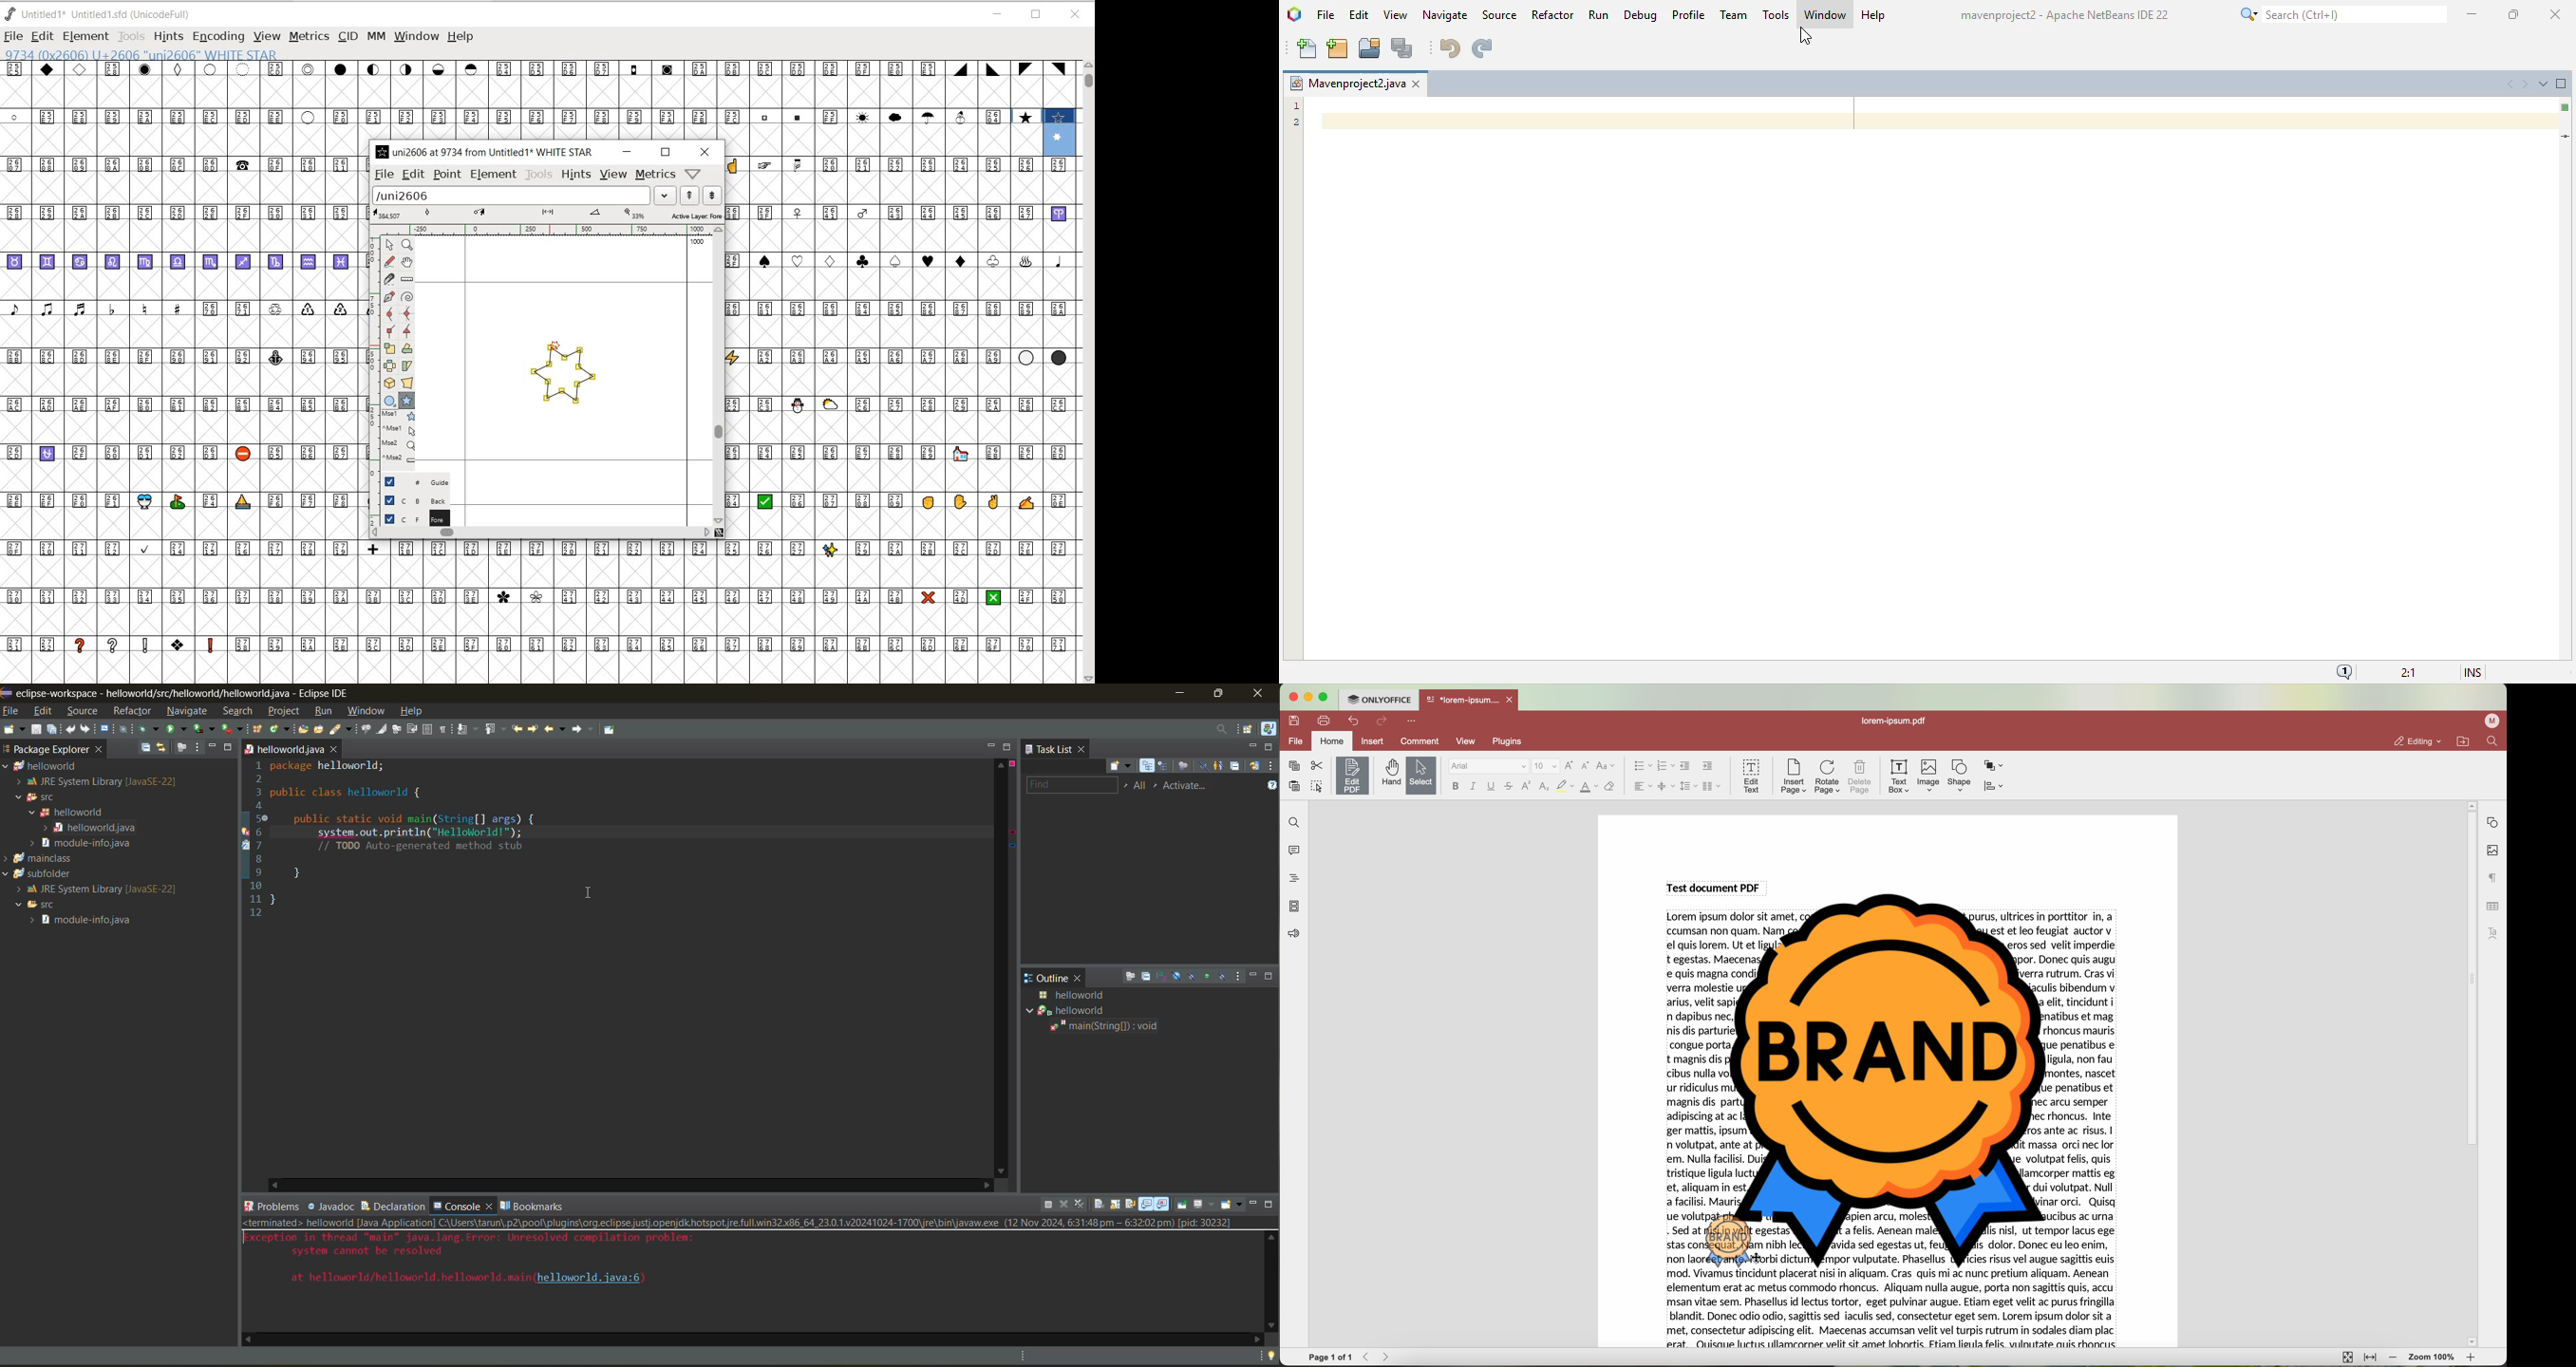  What do you see at coordinates (2496, 933) in the screenshot?
I see `text art settings` at bounding box center [2496, 933].